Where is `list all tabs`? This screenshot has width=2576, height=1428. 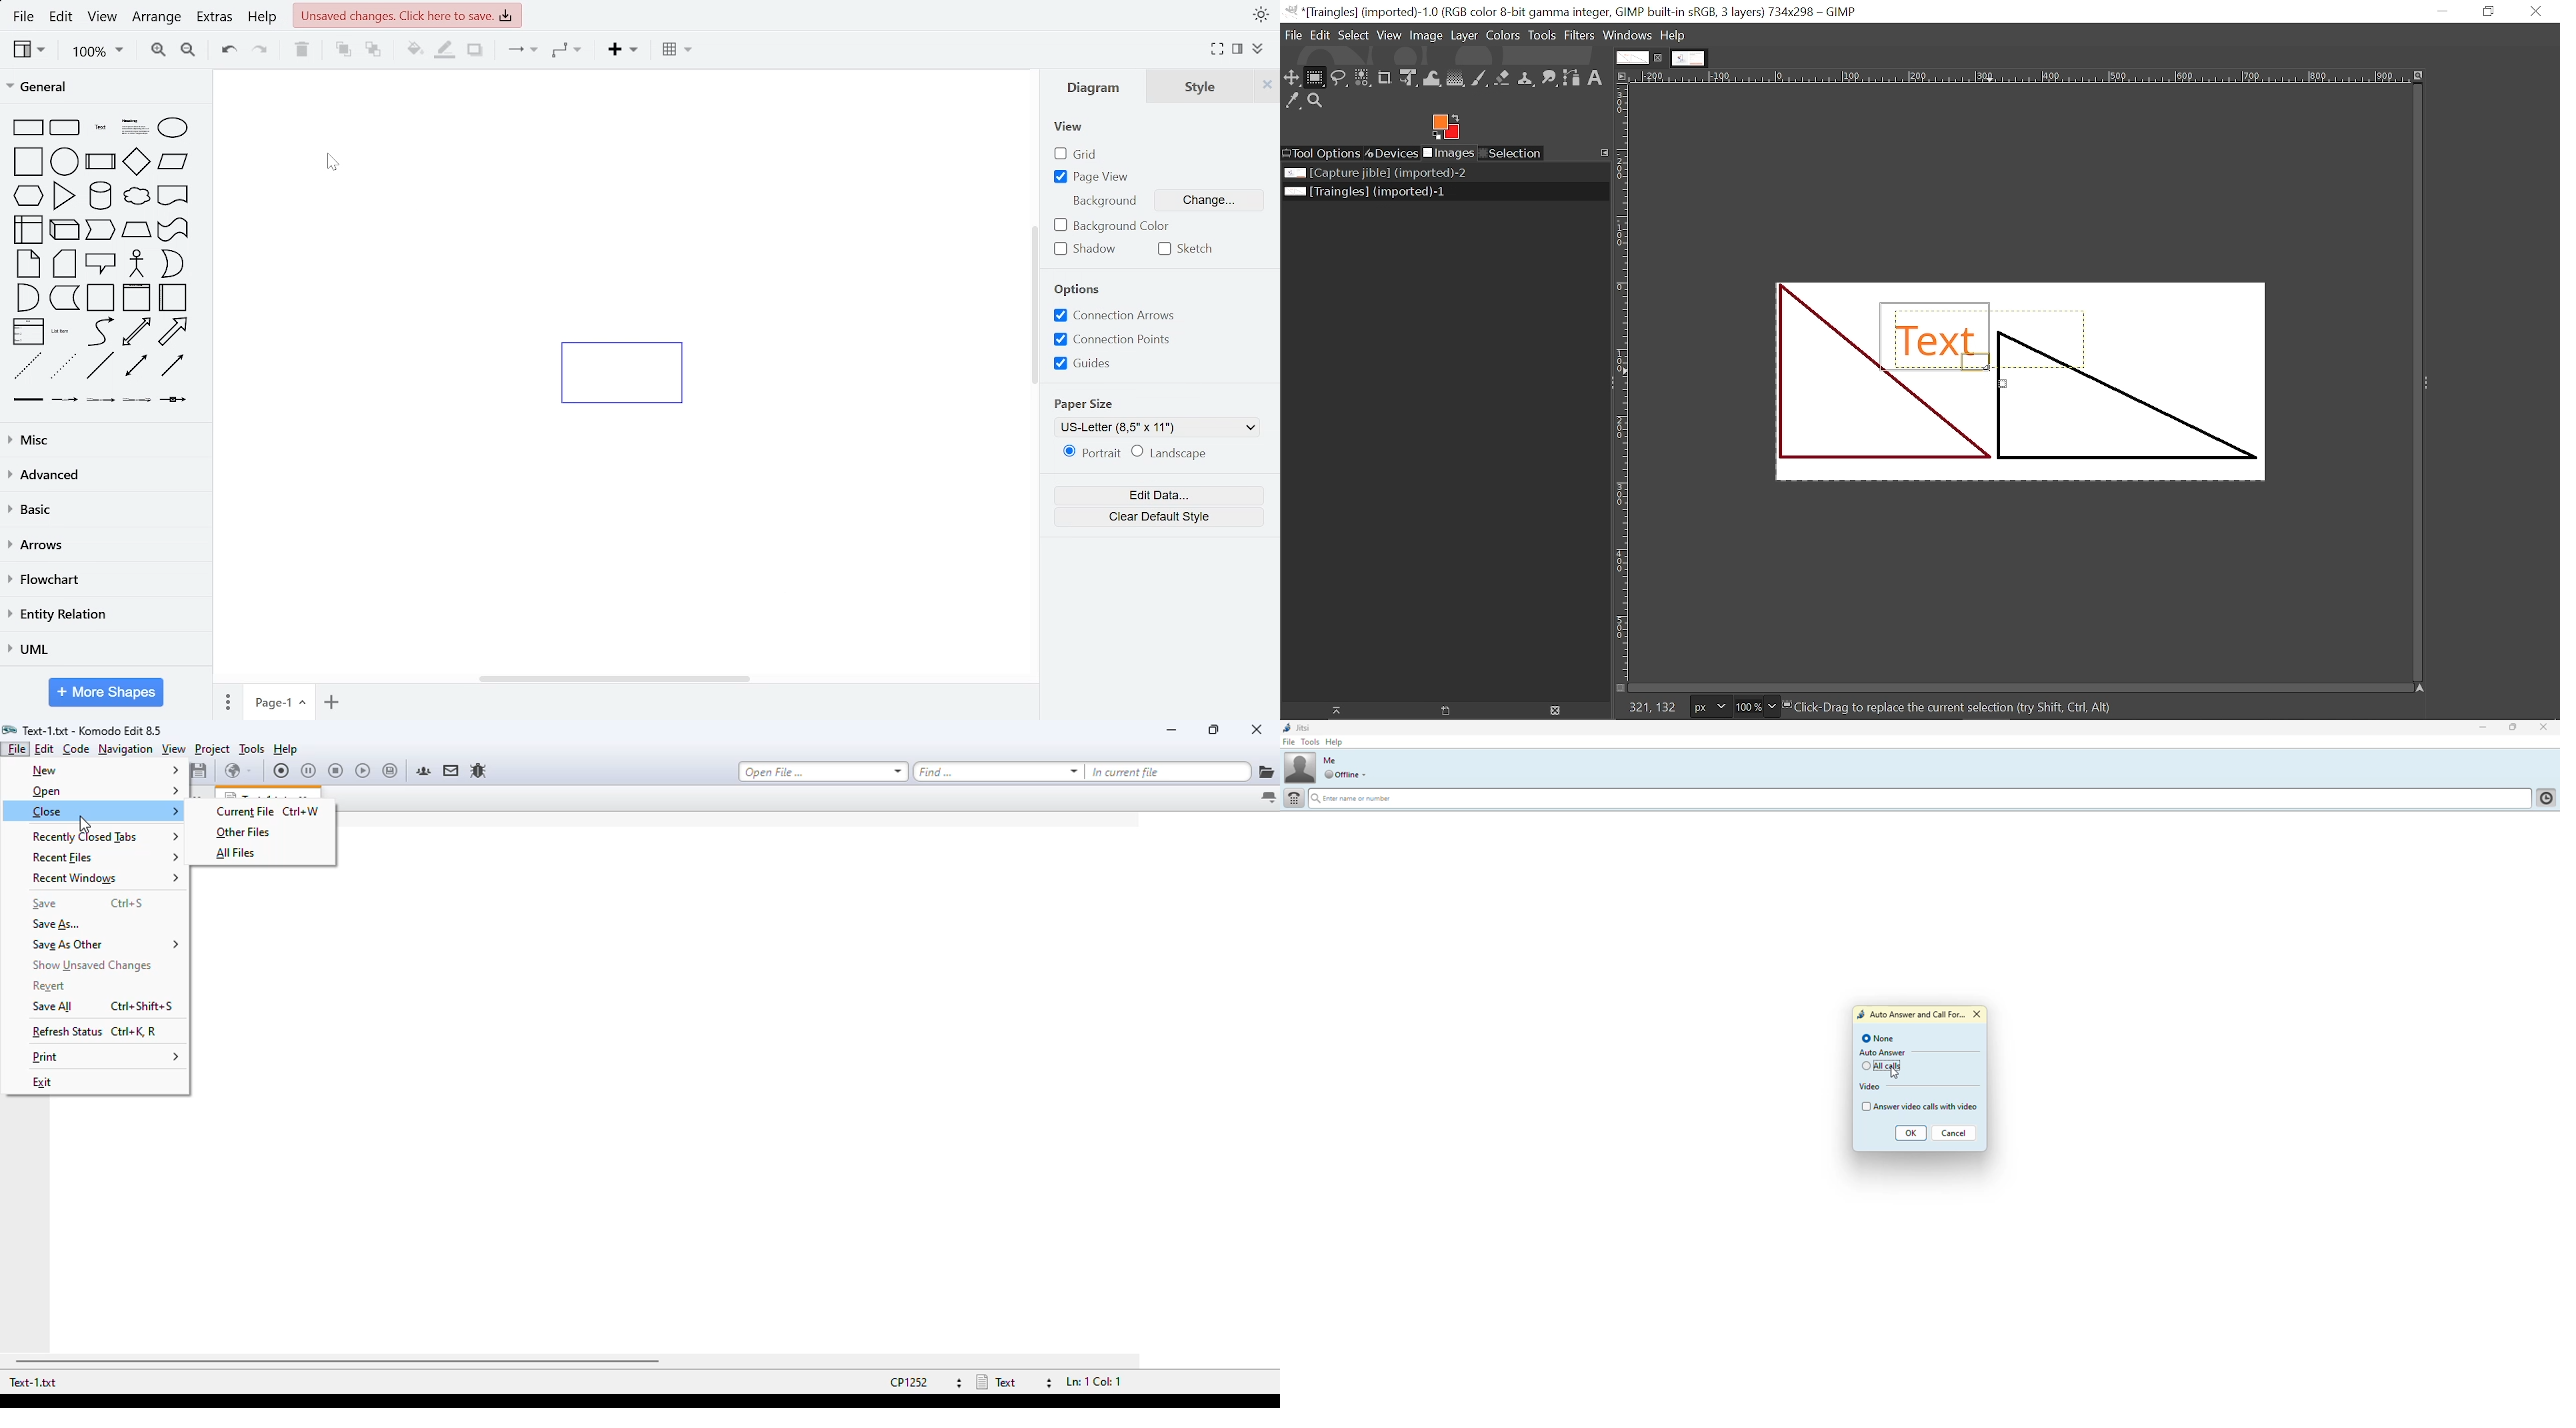
list all tabs is located at coordinates (1268, 799).